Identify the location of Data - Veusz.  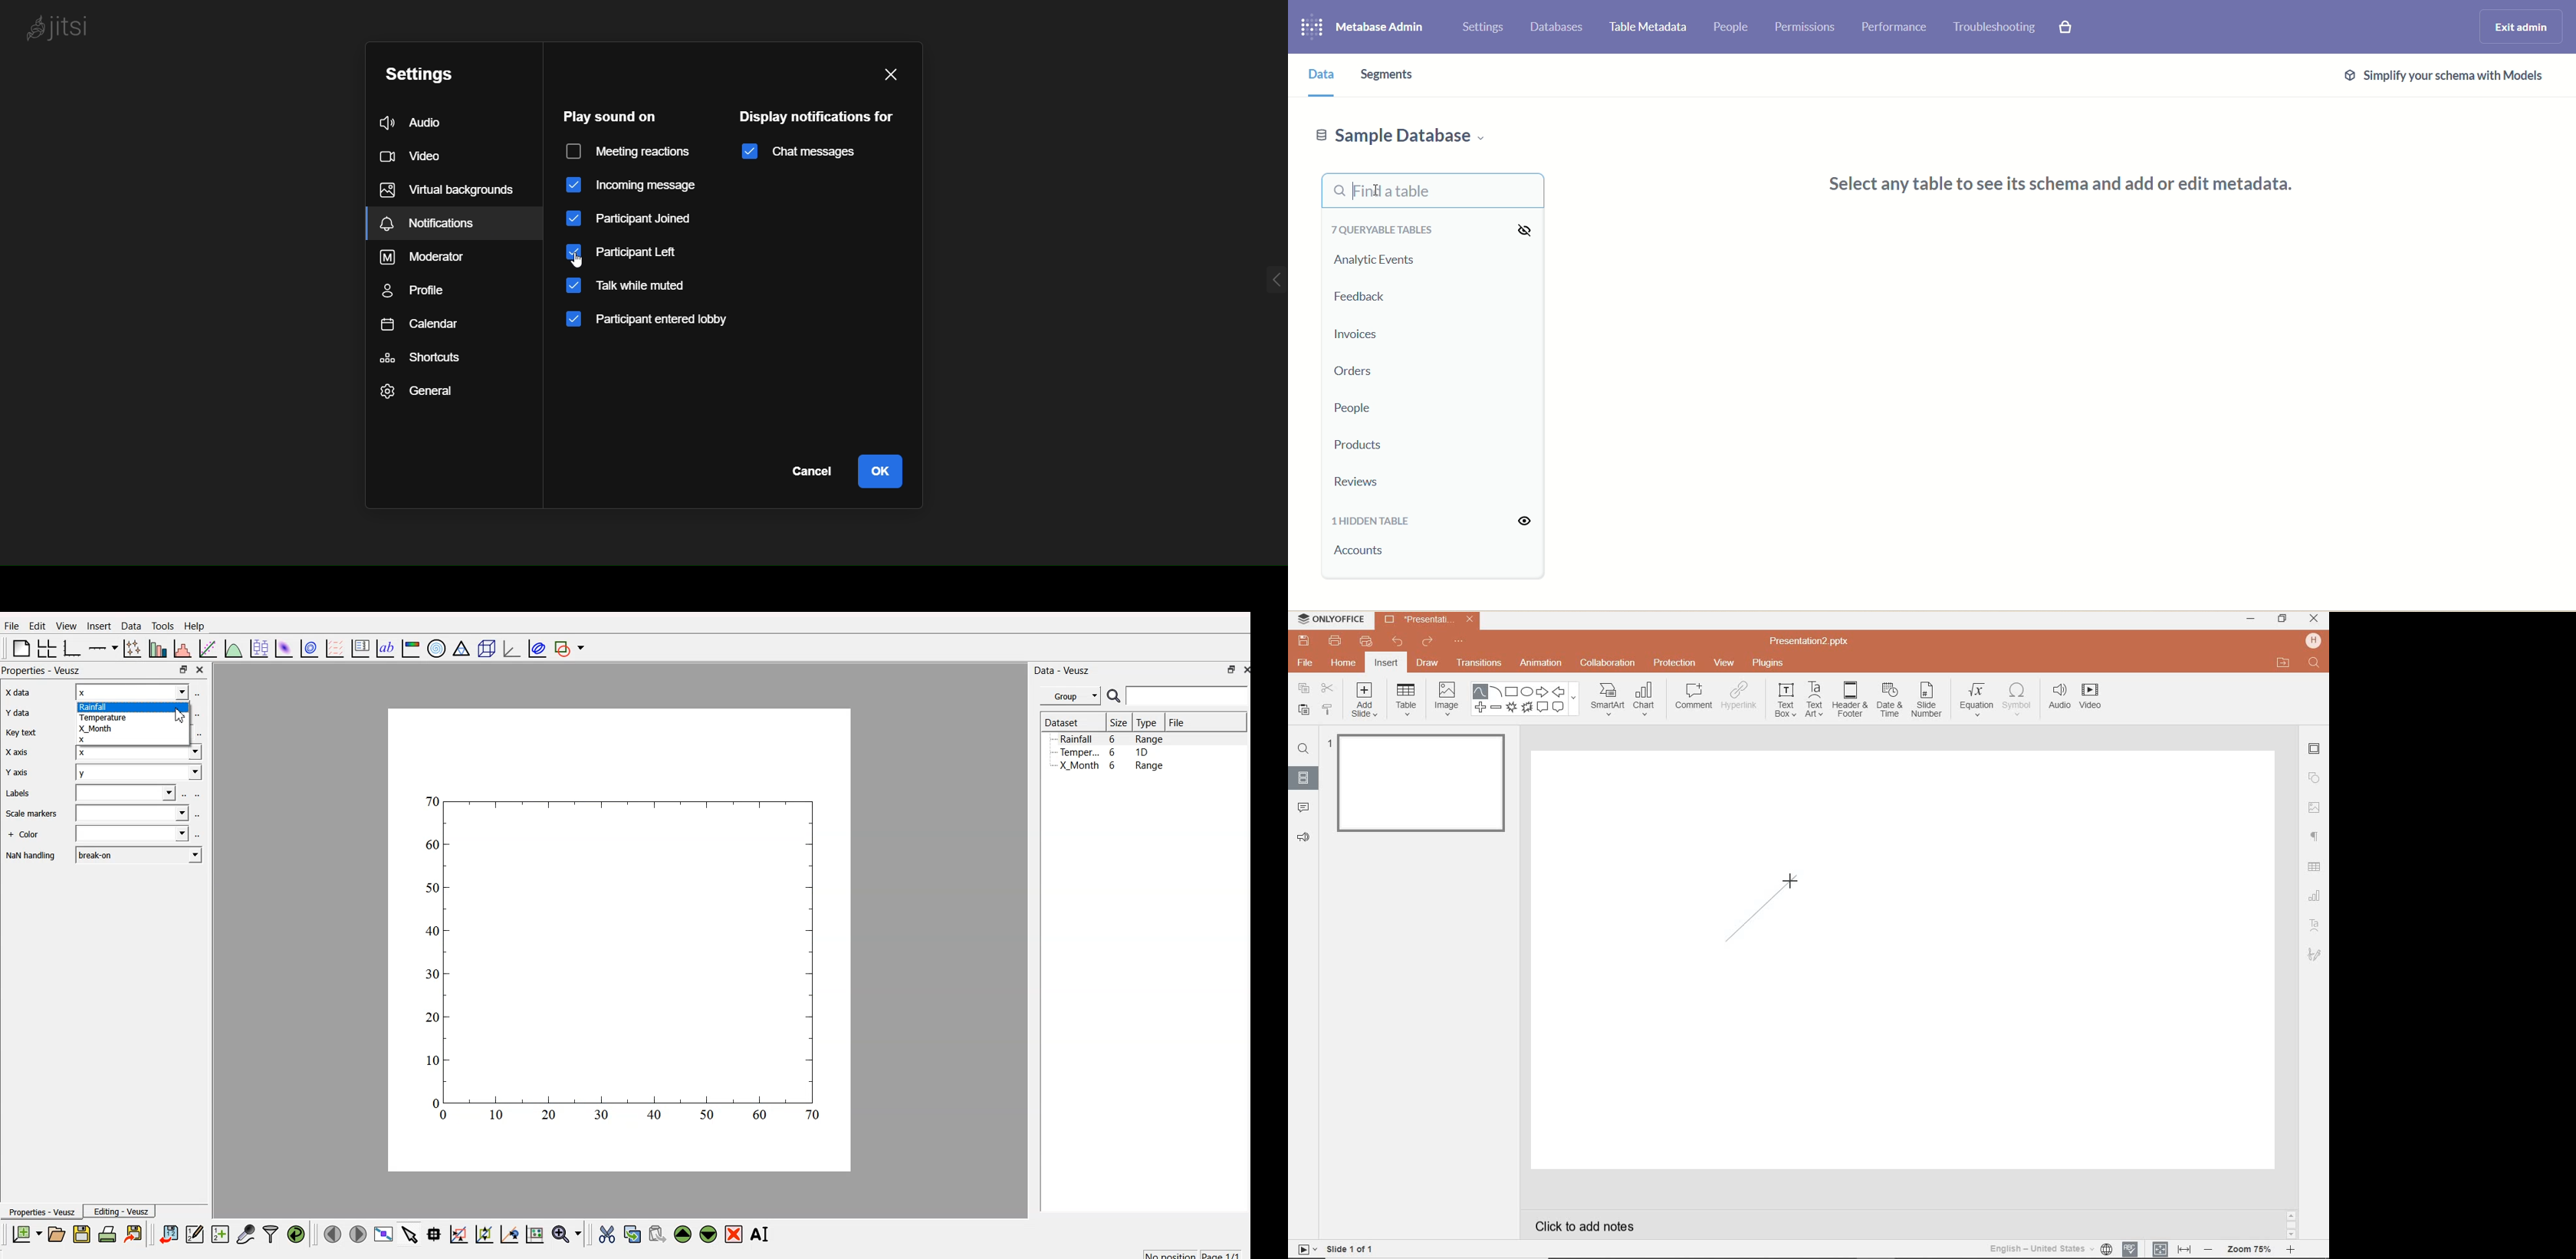
(1063, 669).